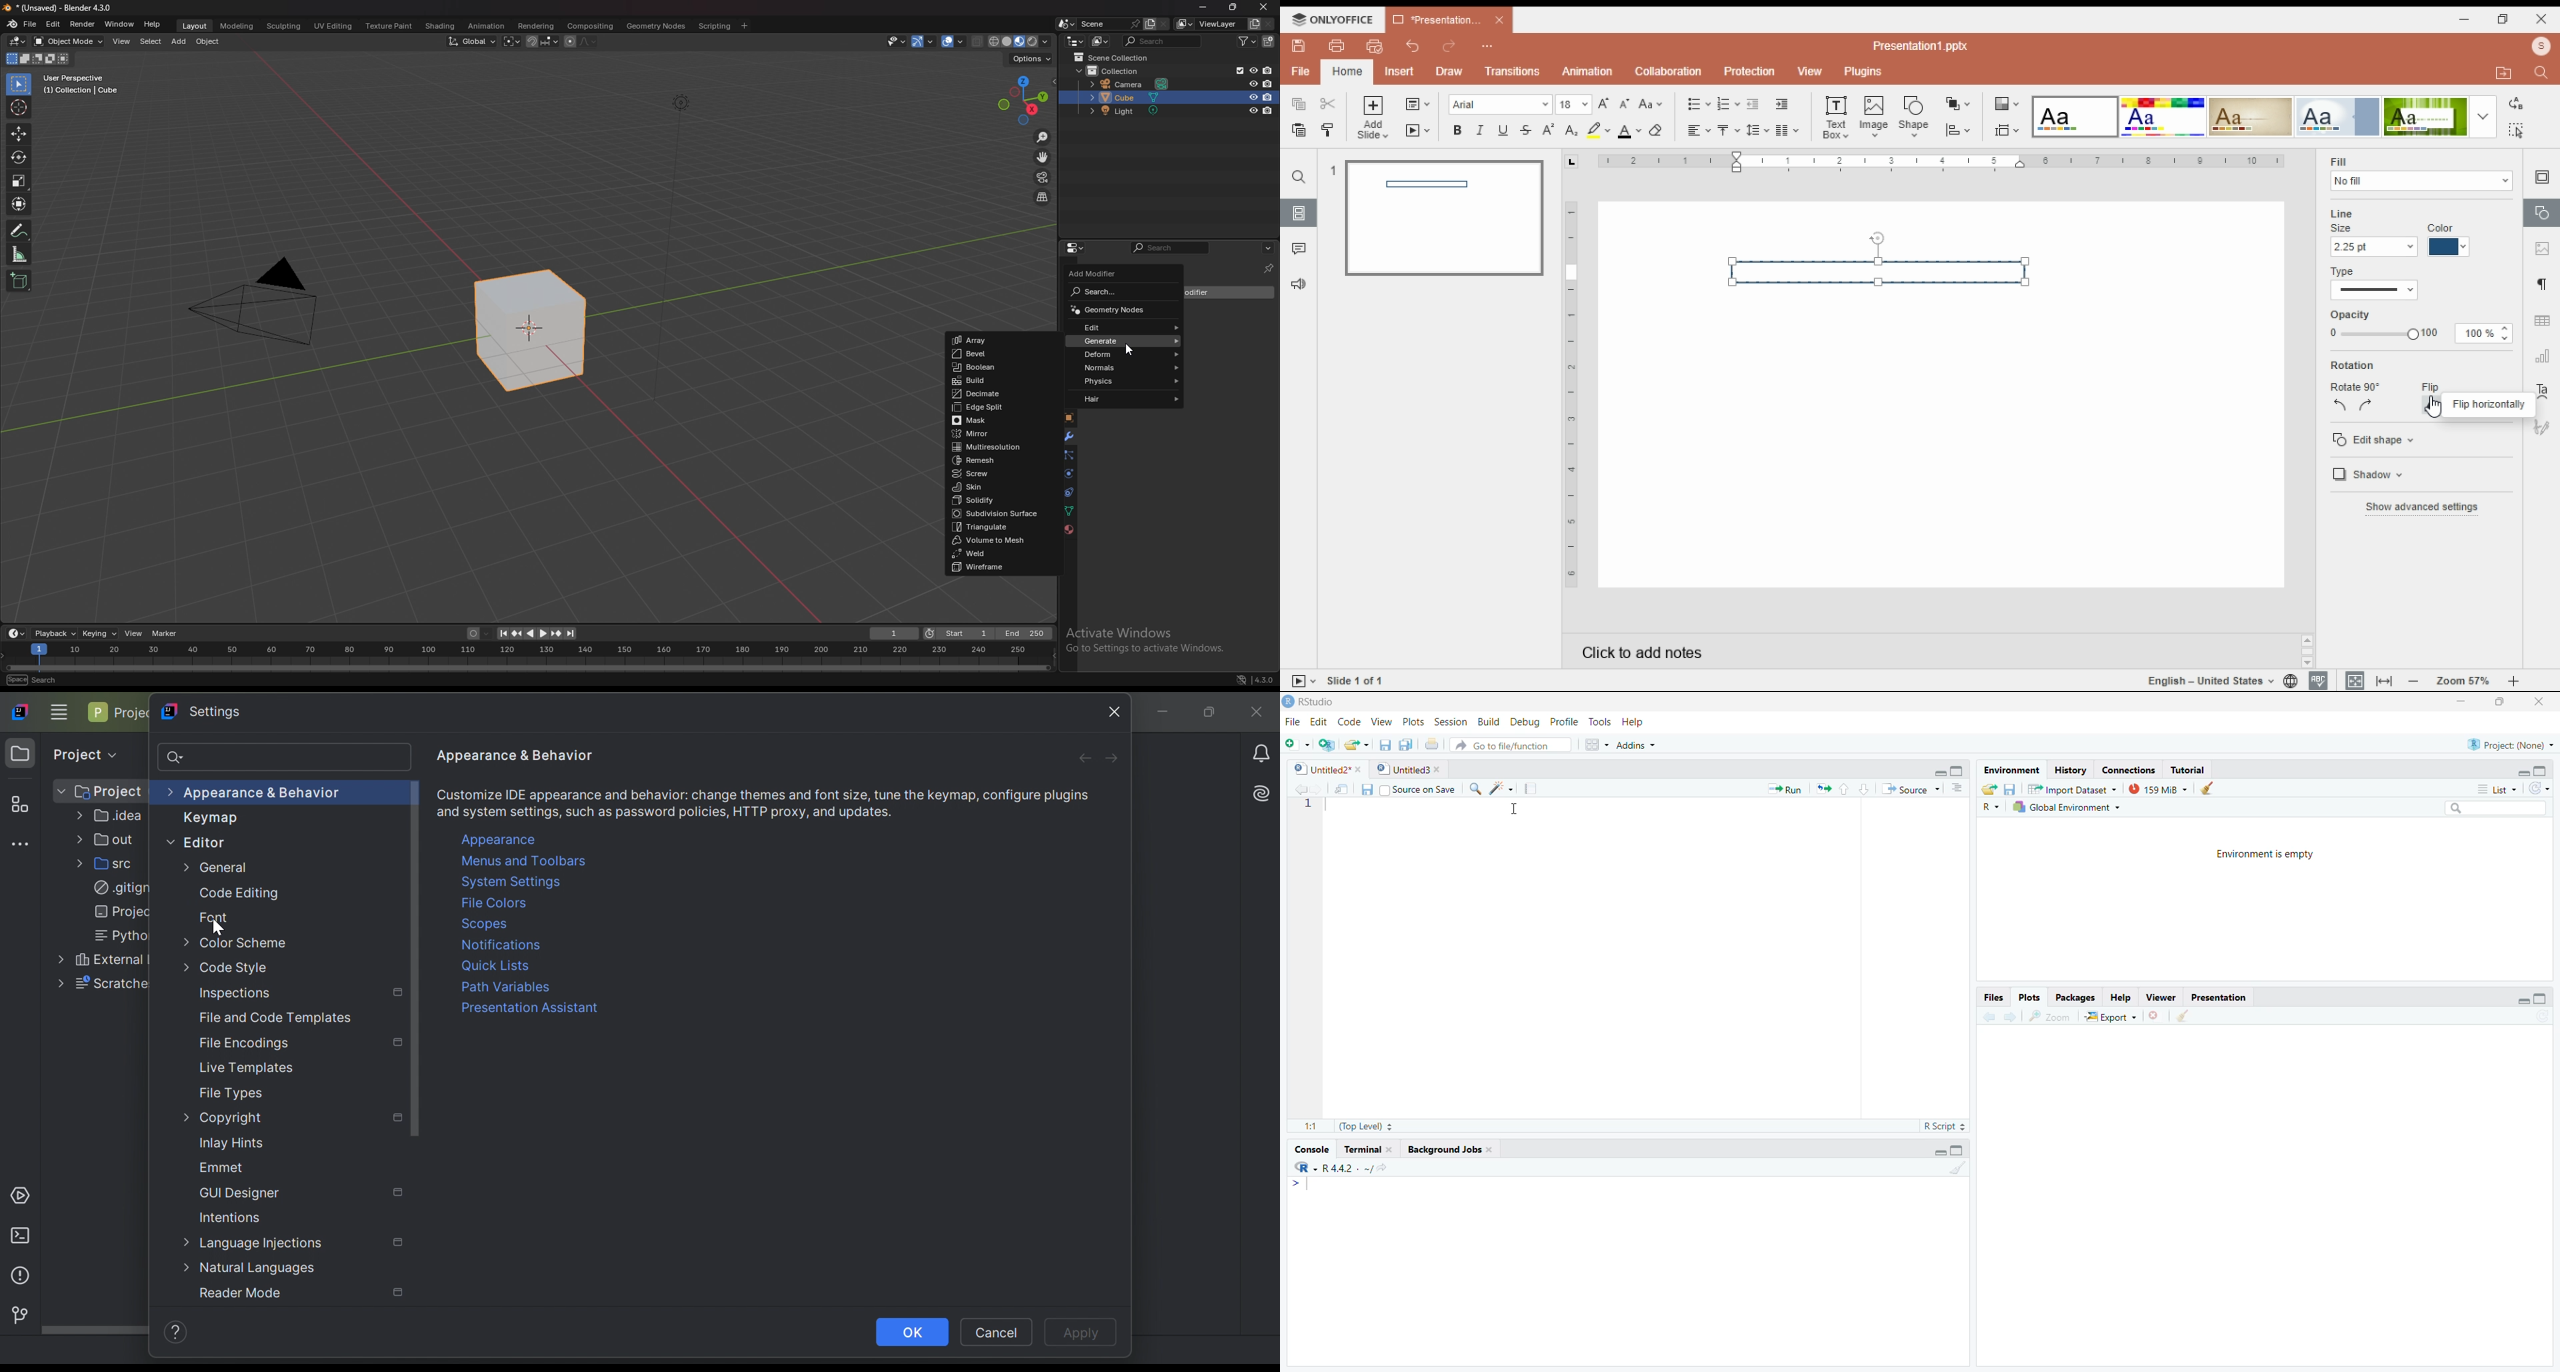  I want to click on search, so click(1161, 41).